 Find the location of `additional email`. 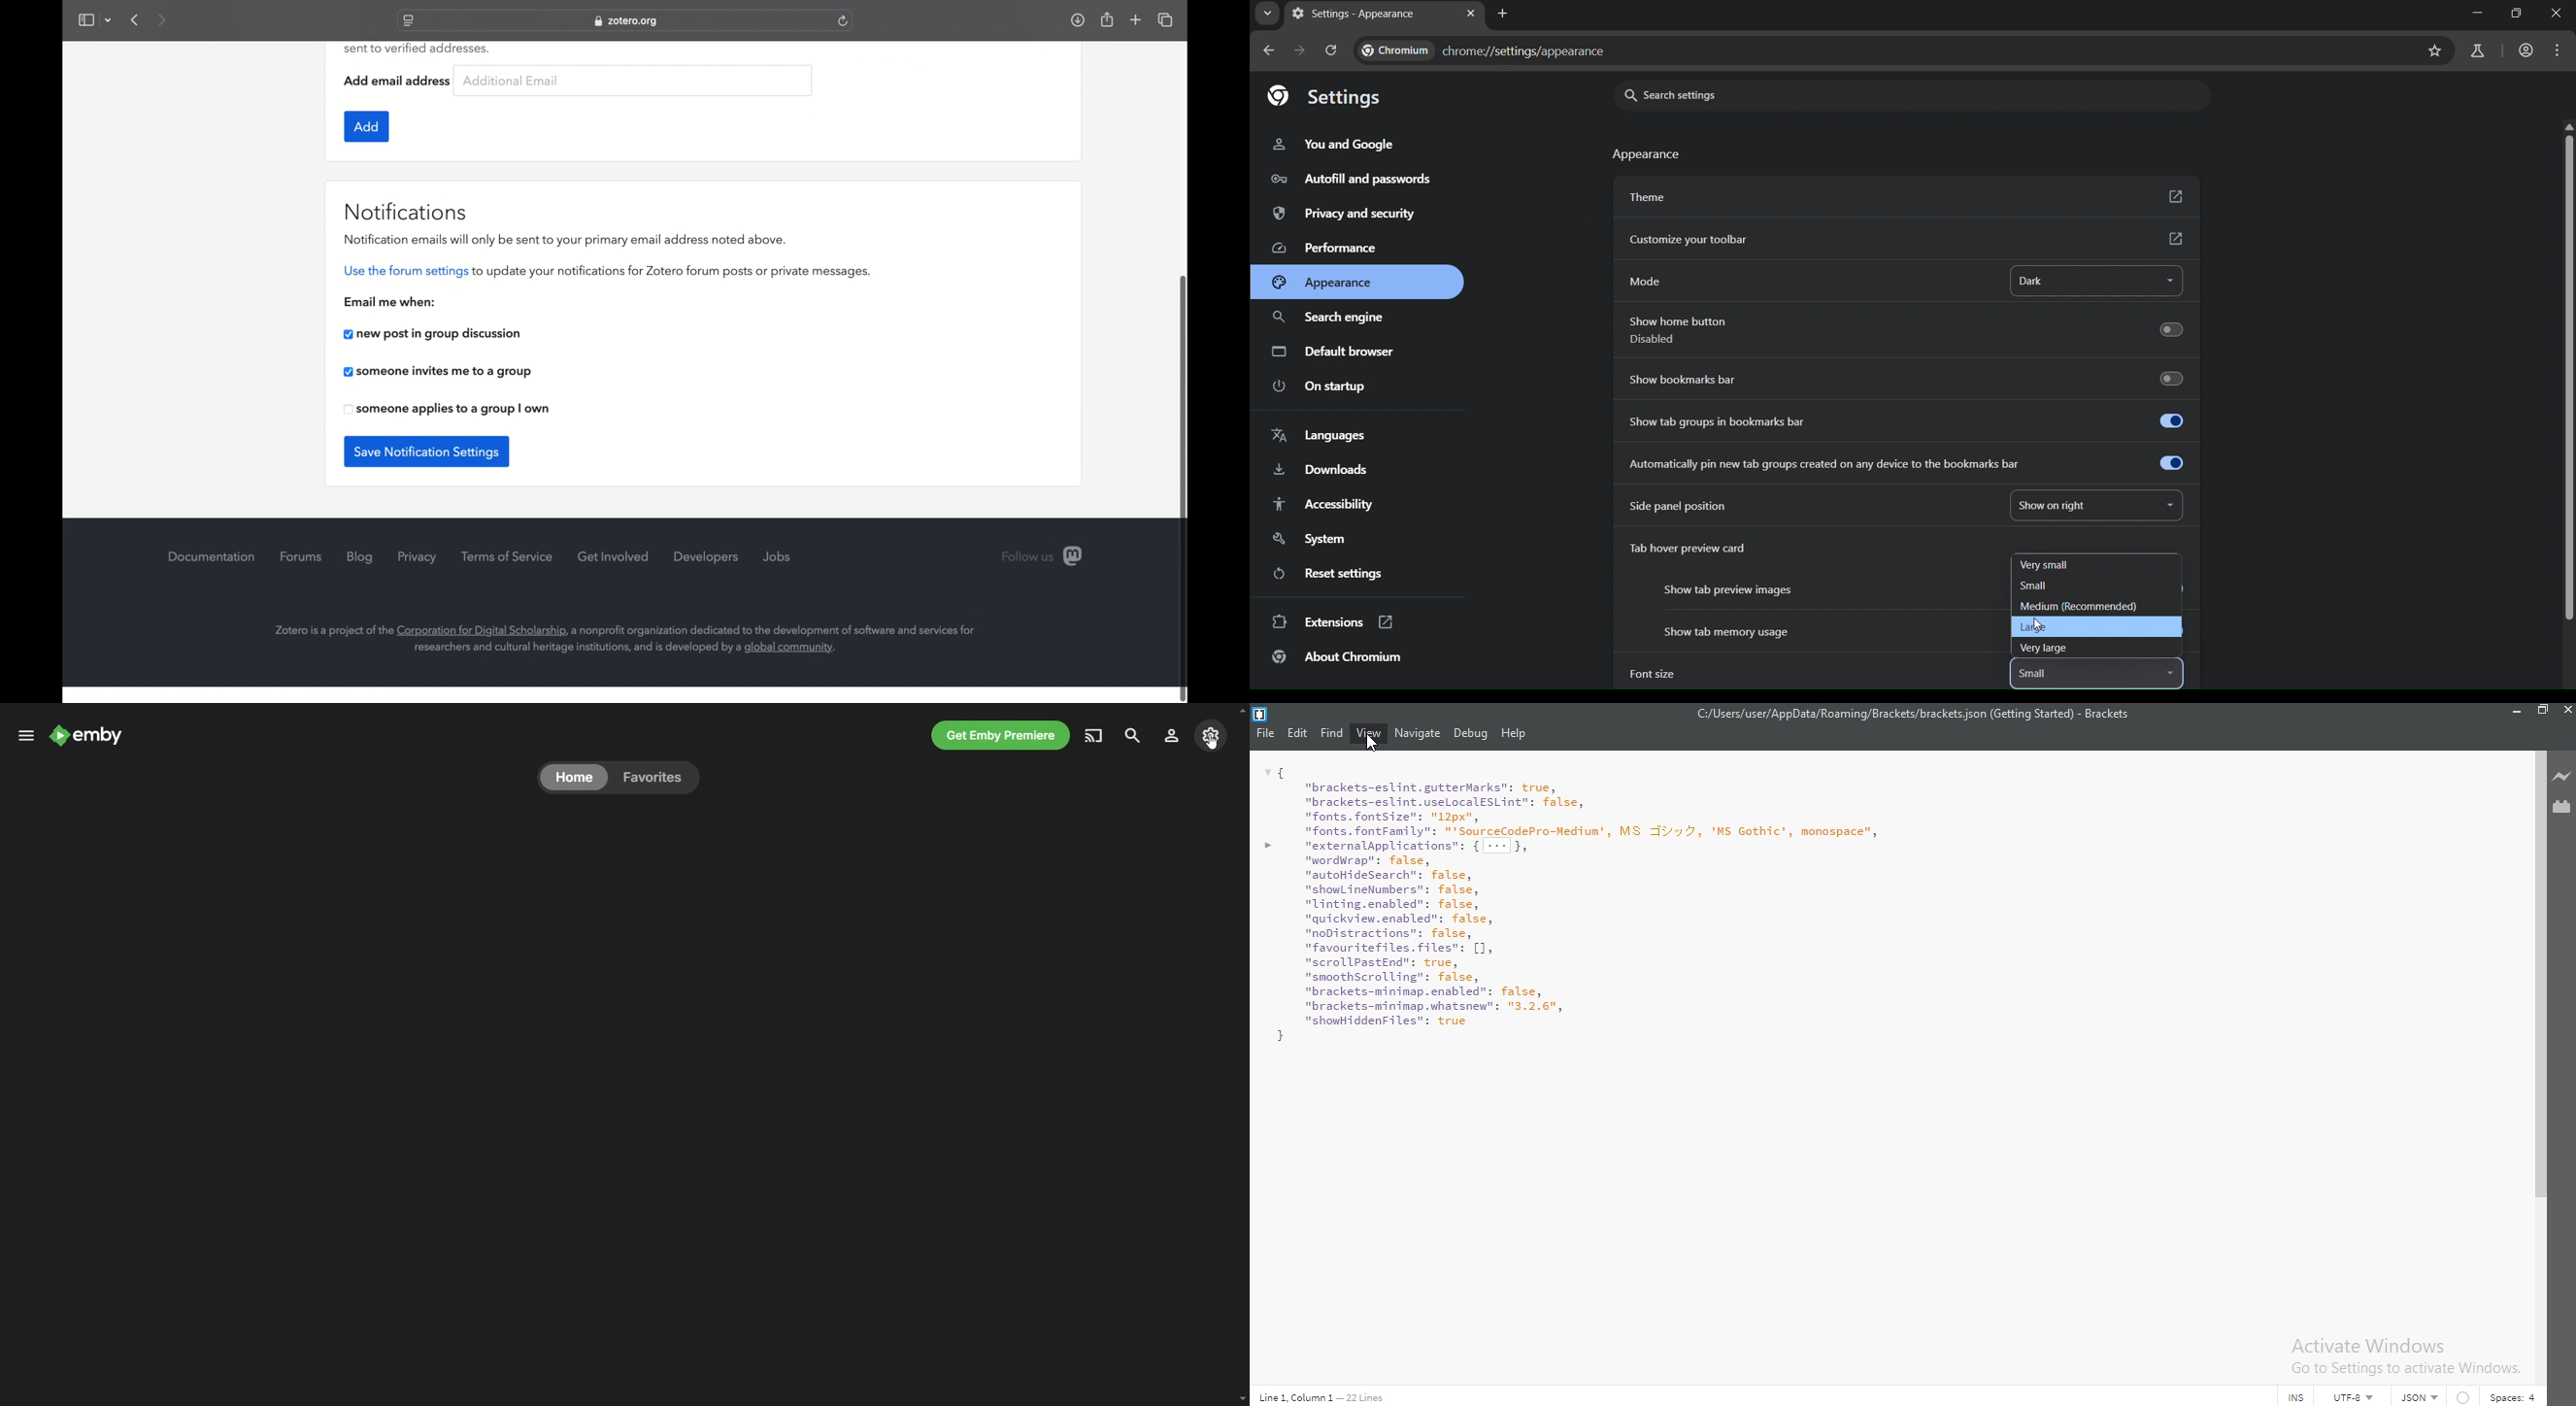

additional email is located at coordinates (512, 81).